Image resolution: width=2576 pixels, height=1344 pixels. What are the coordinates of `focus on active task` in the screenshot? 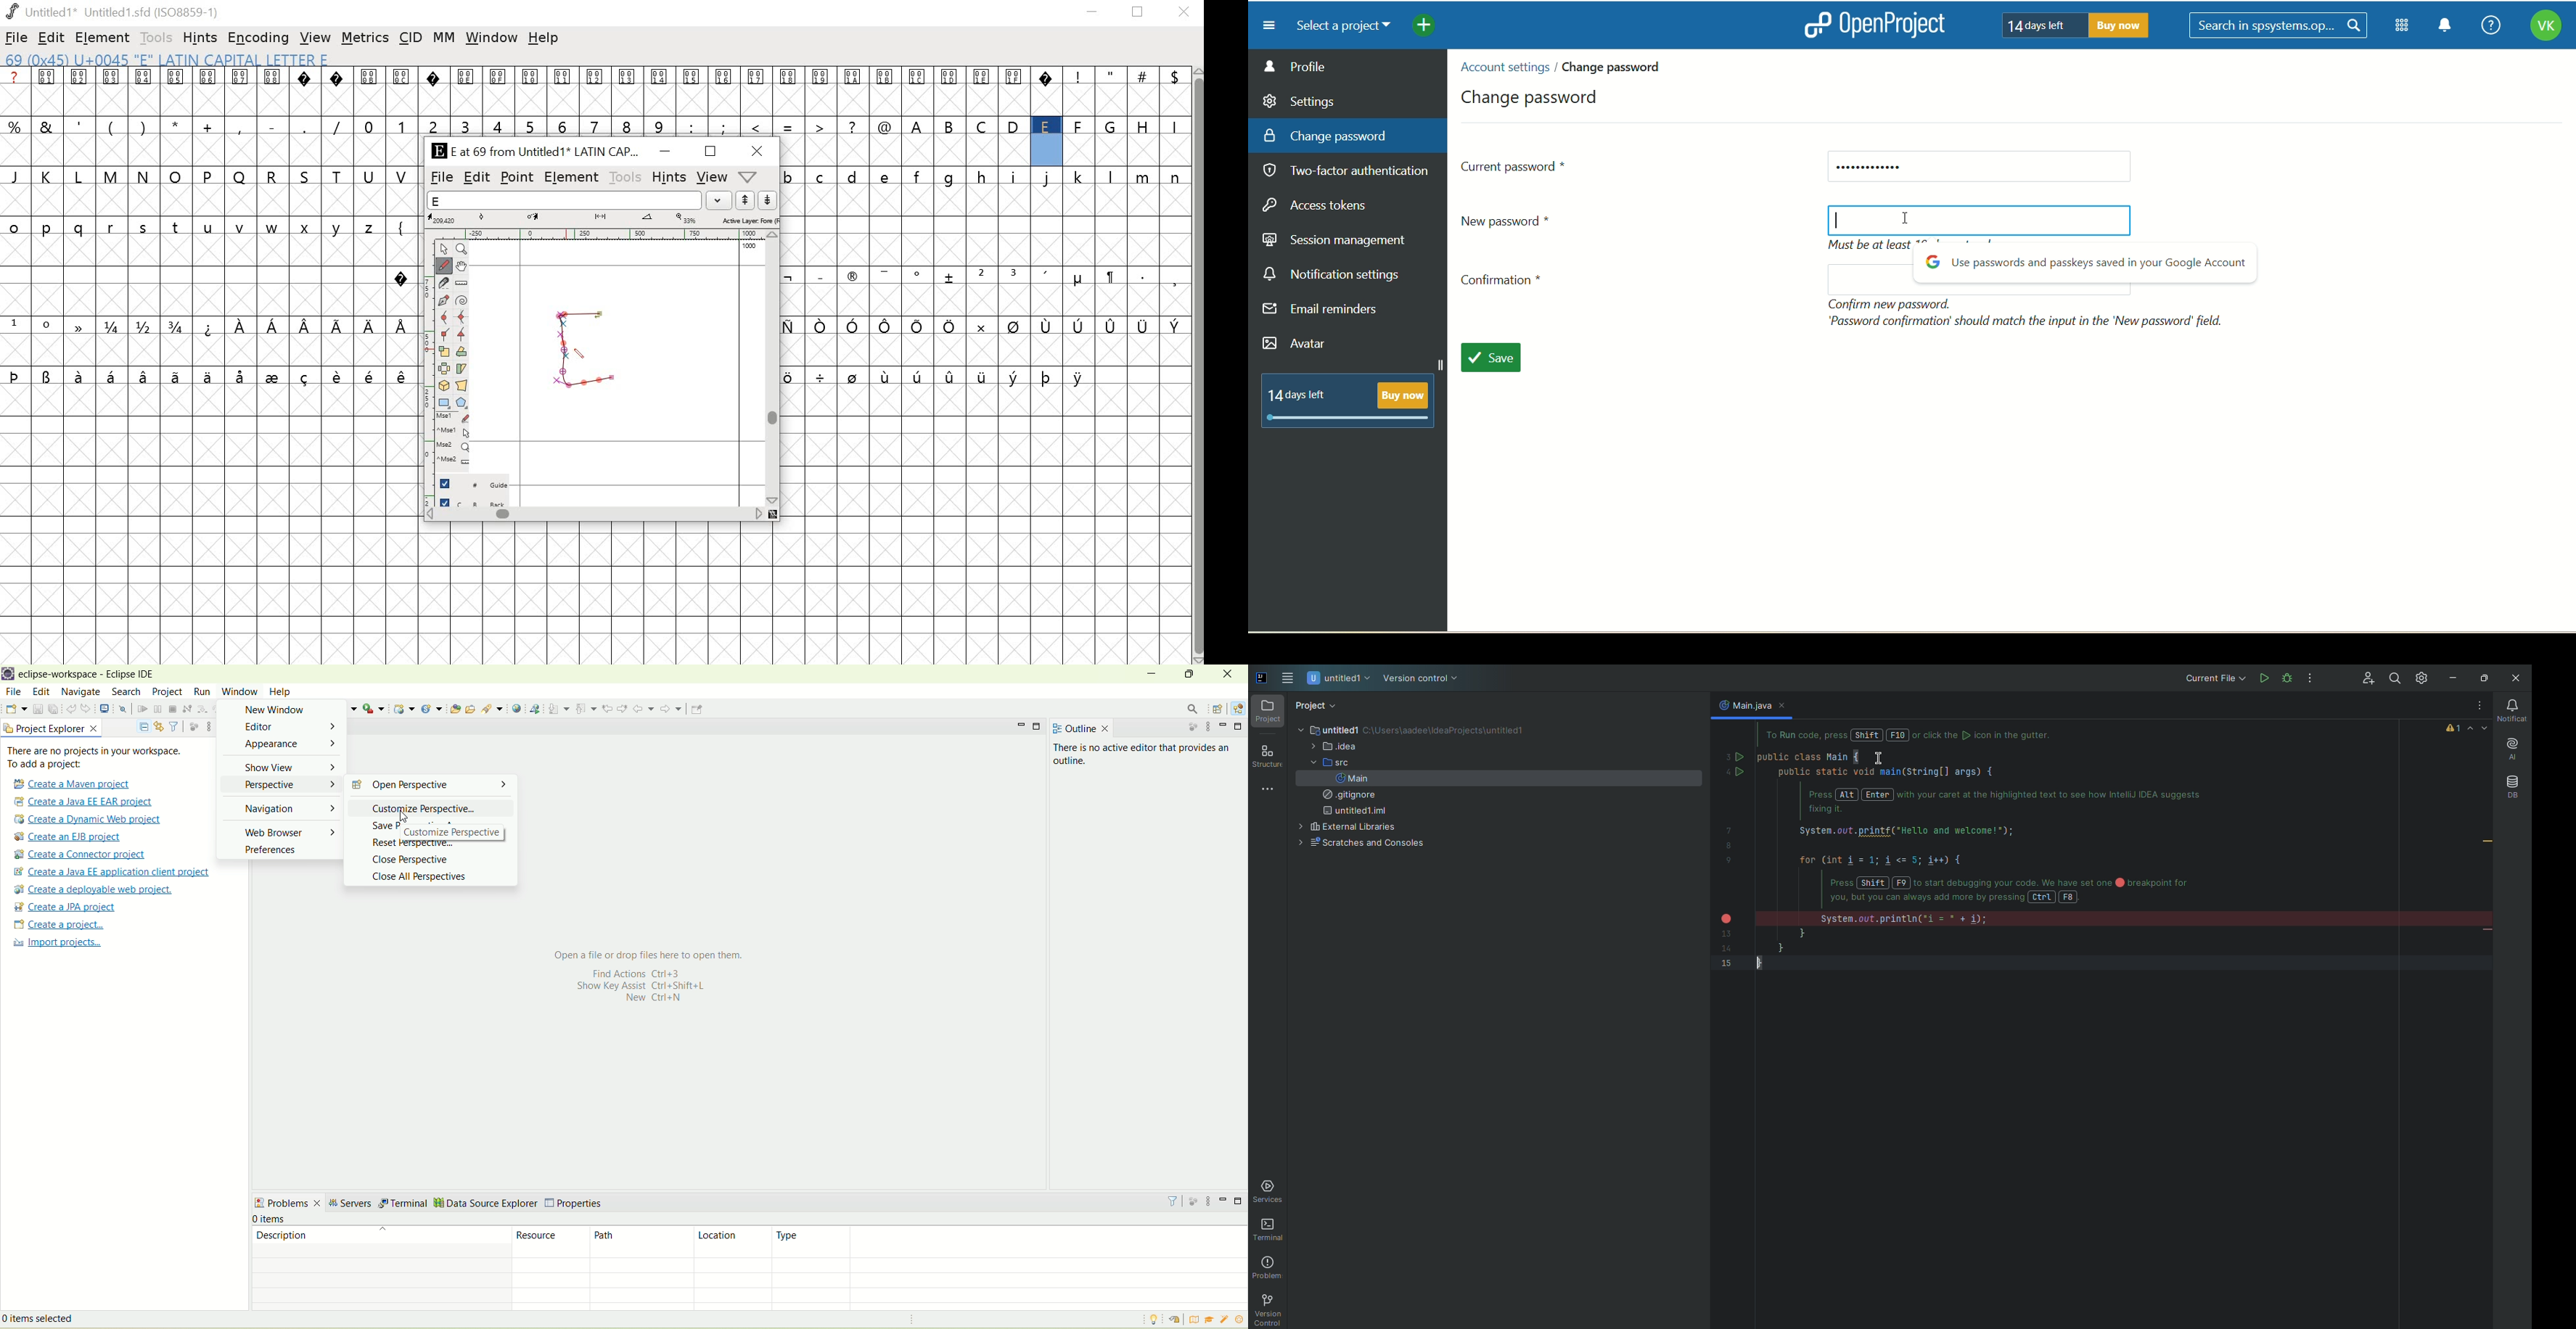 It's located at (1192, 730).